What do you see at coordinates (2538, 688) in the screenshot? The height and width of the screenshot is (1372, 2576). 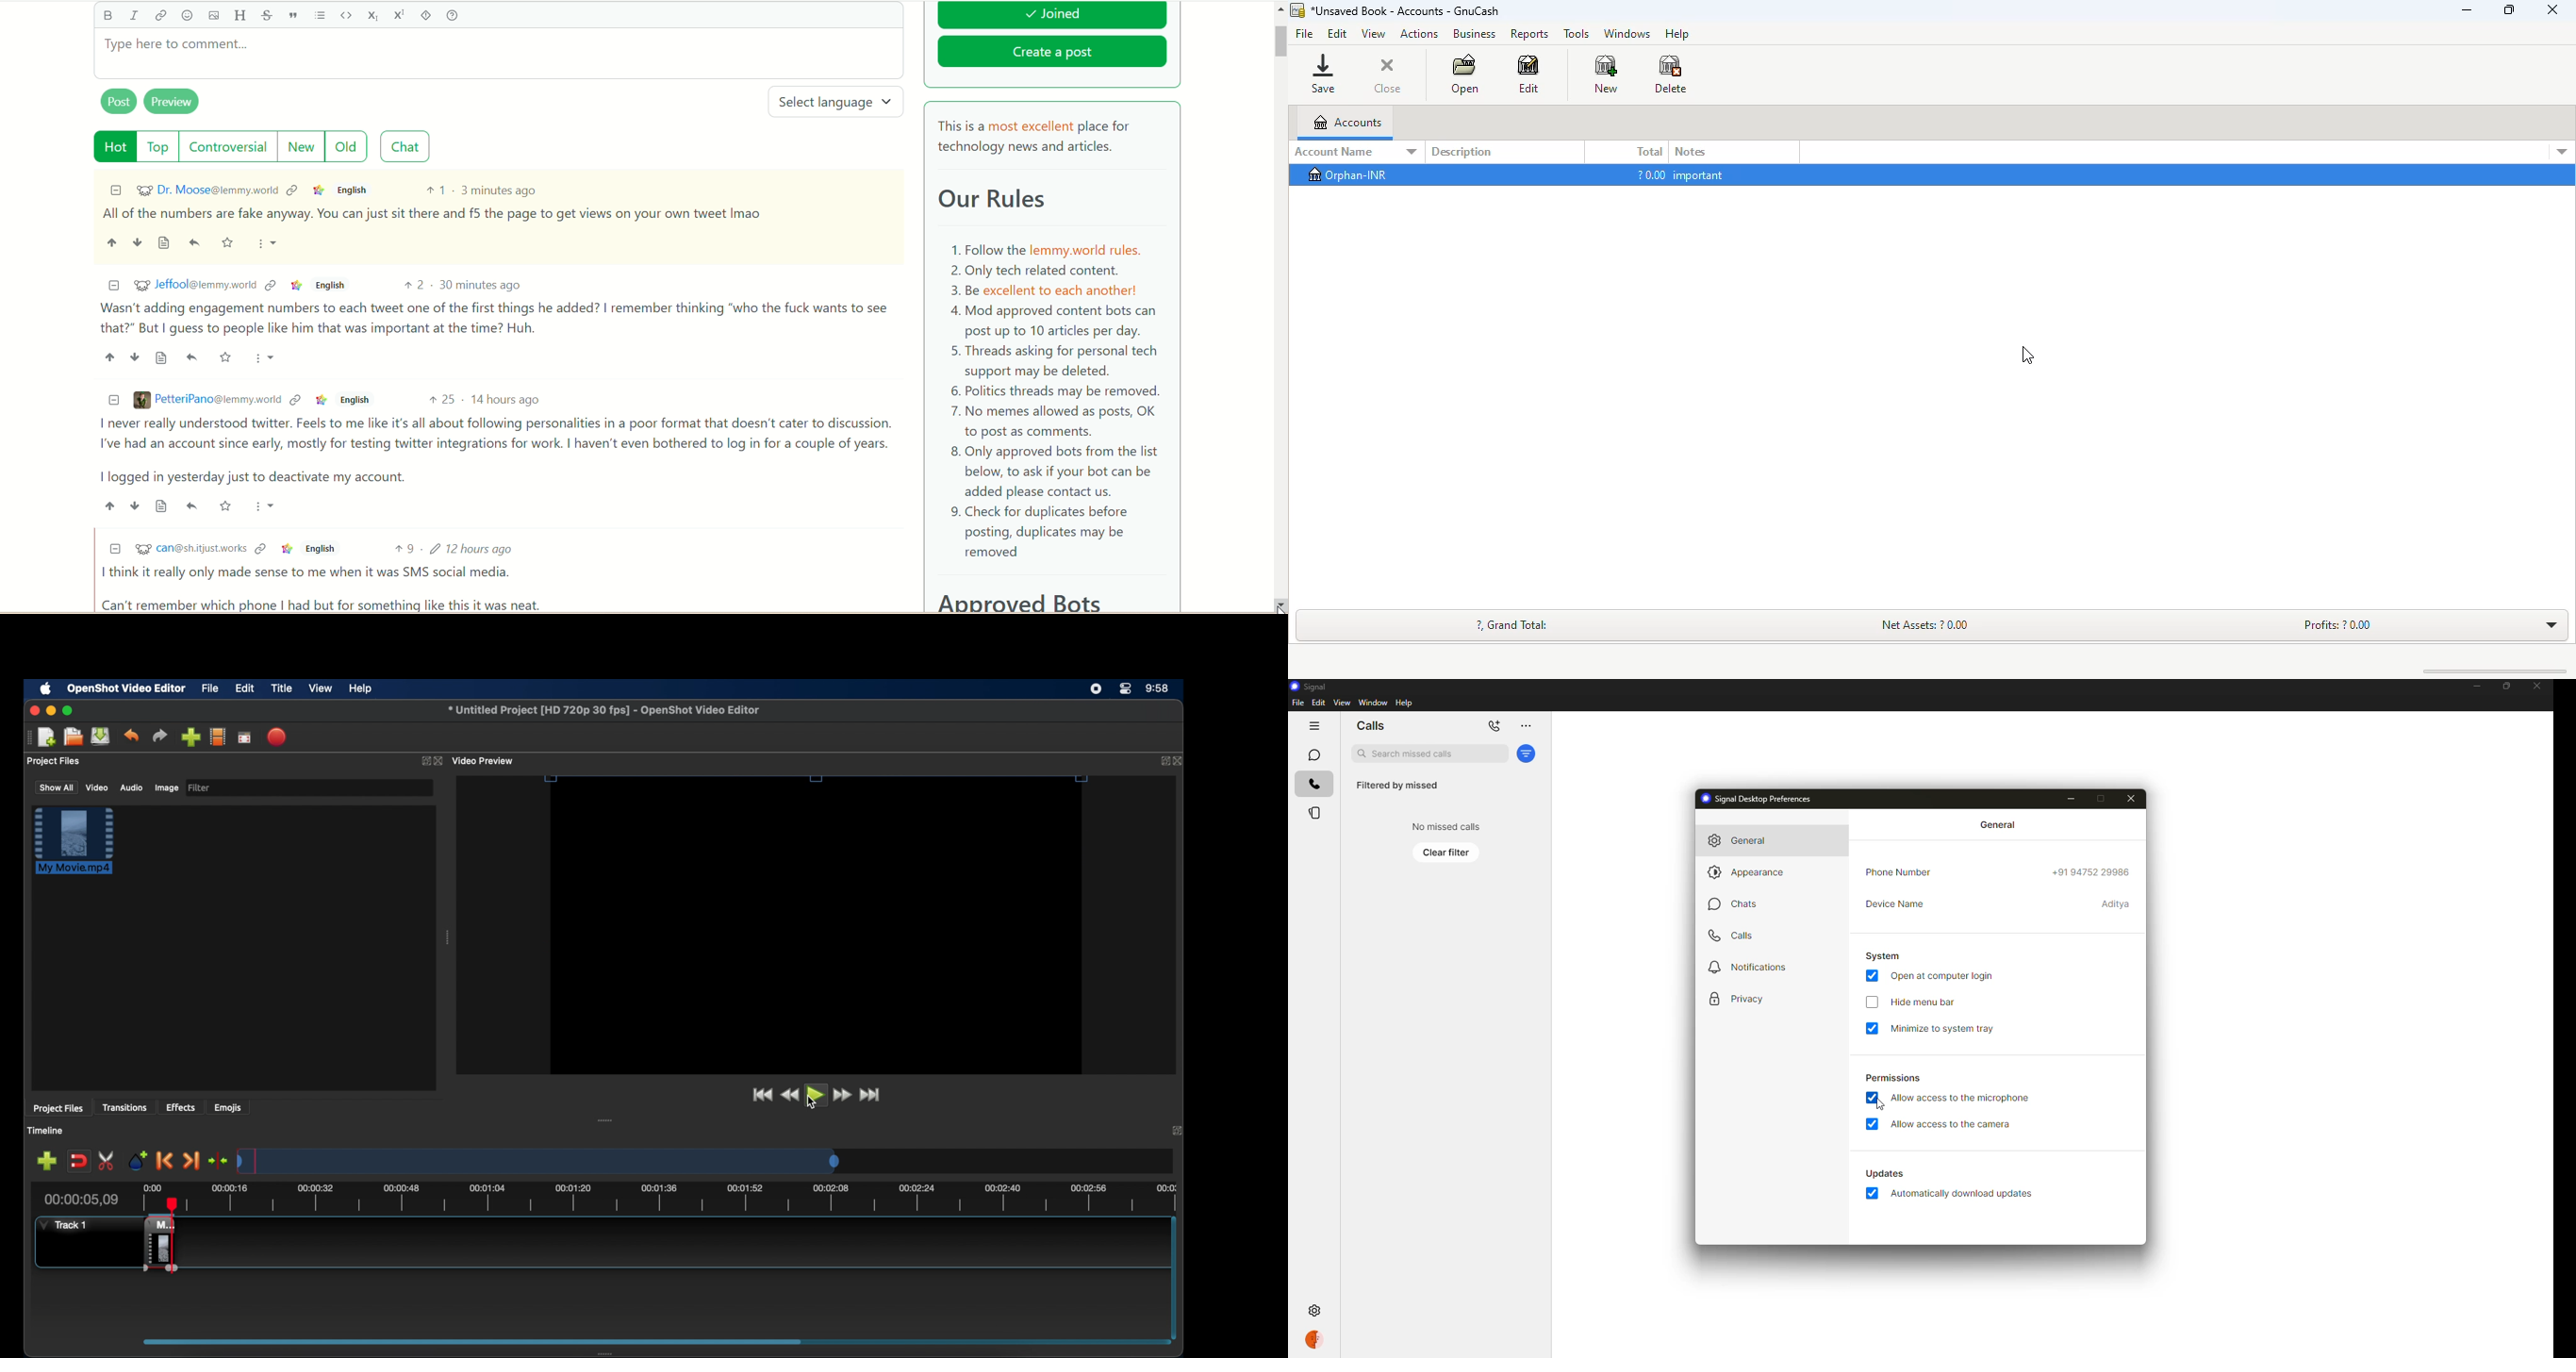 I see `close` at bounding box center [2538, 688].